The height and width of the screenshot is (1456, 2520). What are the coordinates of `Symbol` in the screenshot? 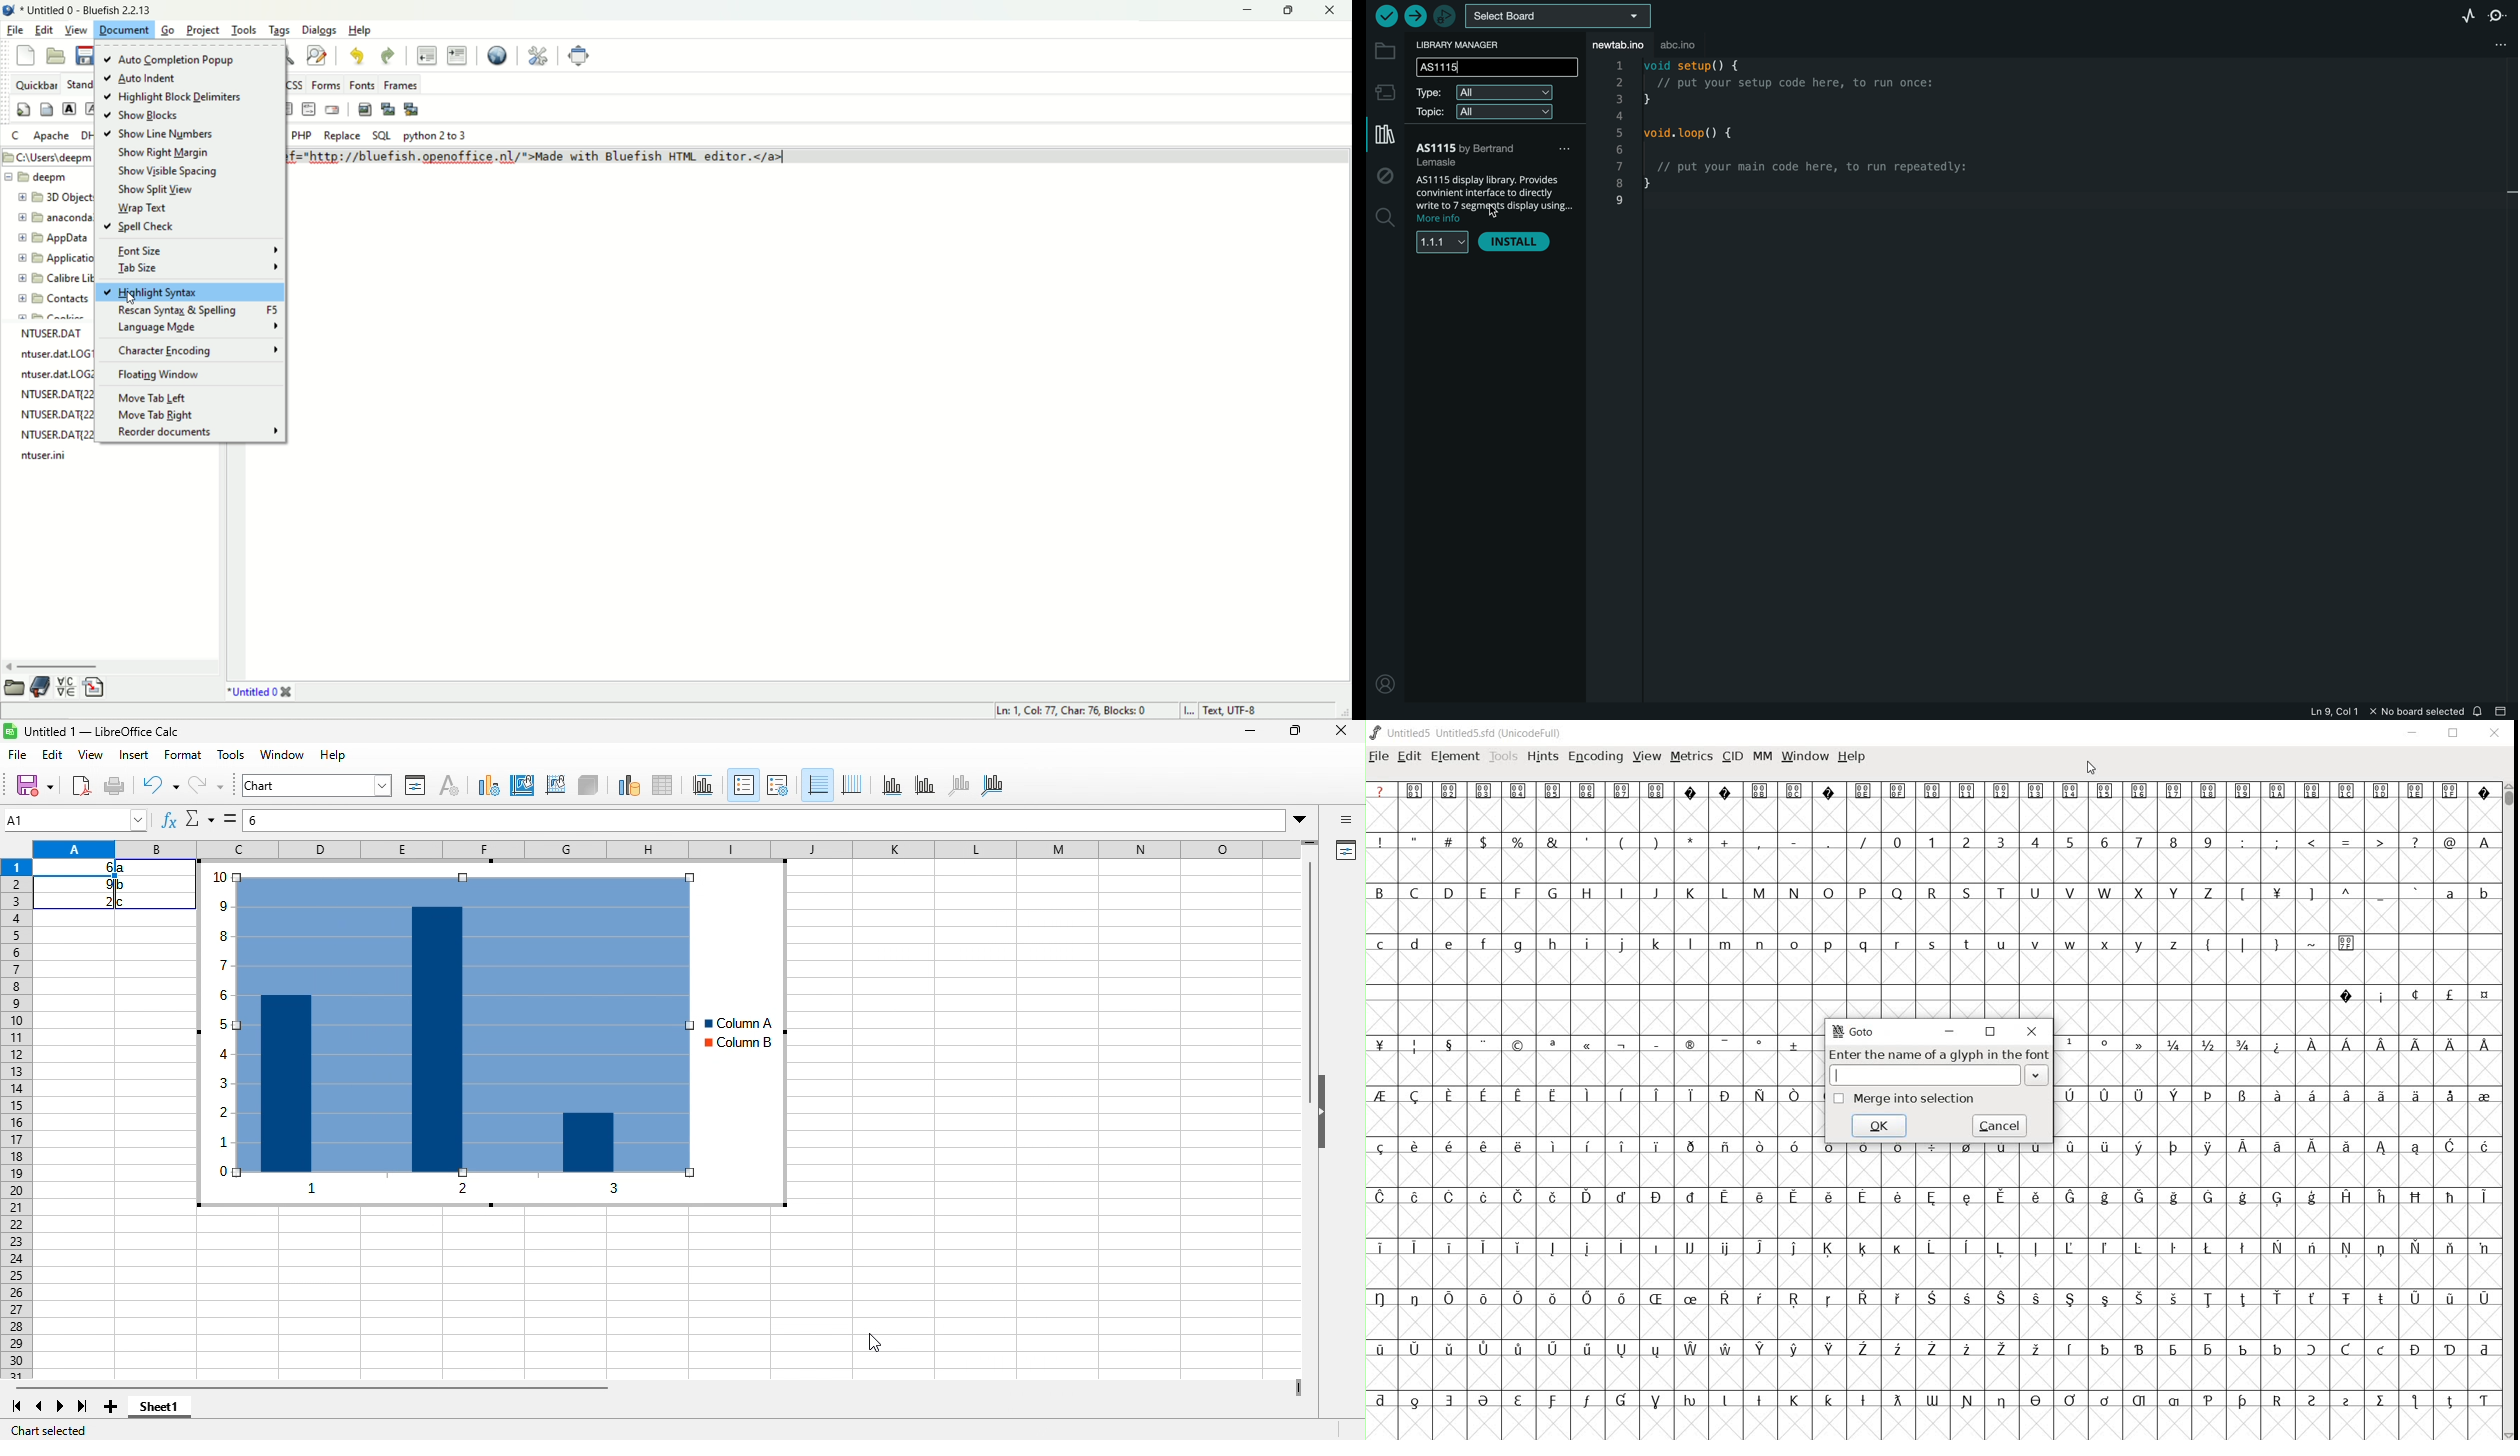 It's located at (1863, 1198).